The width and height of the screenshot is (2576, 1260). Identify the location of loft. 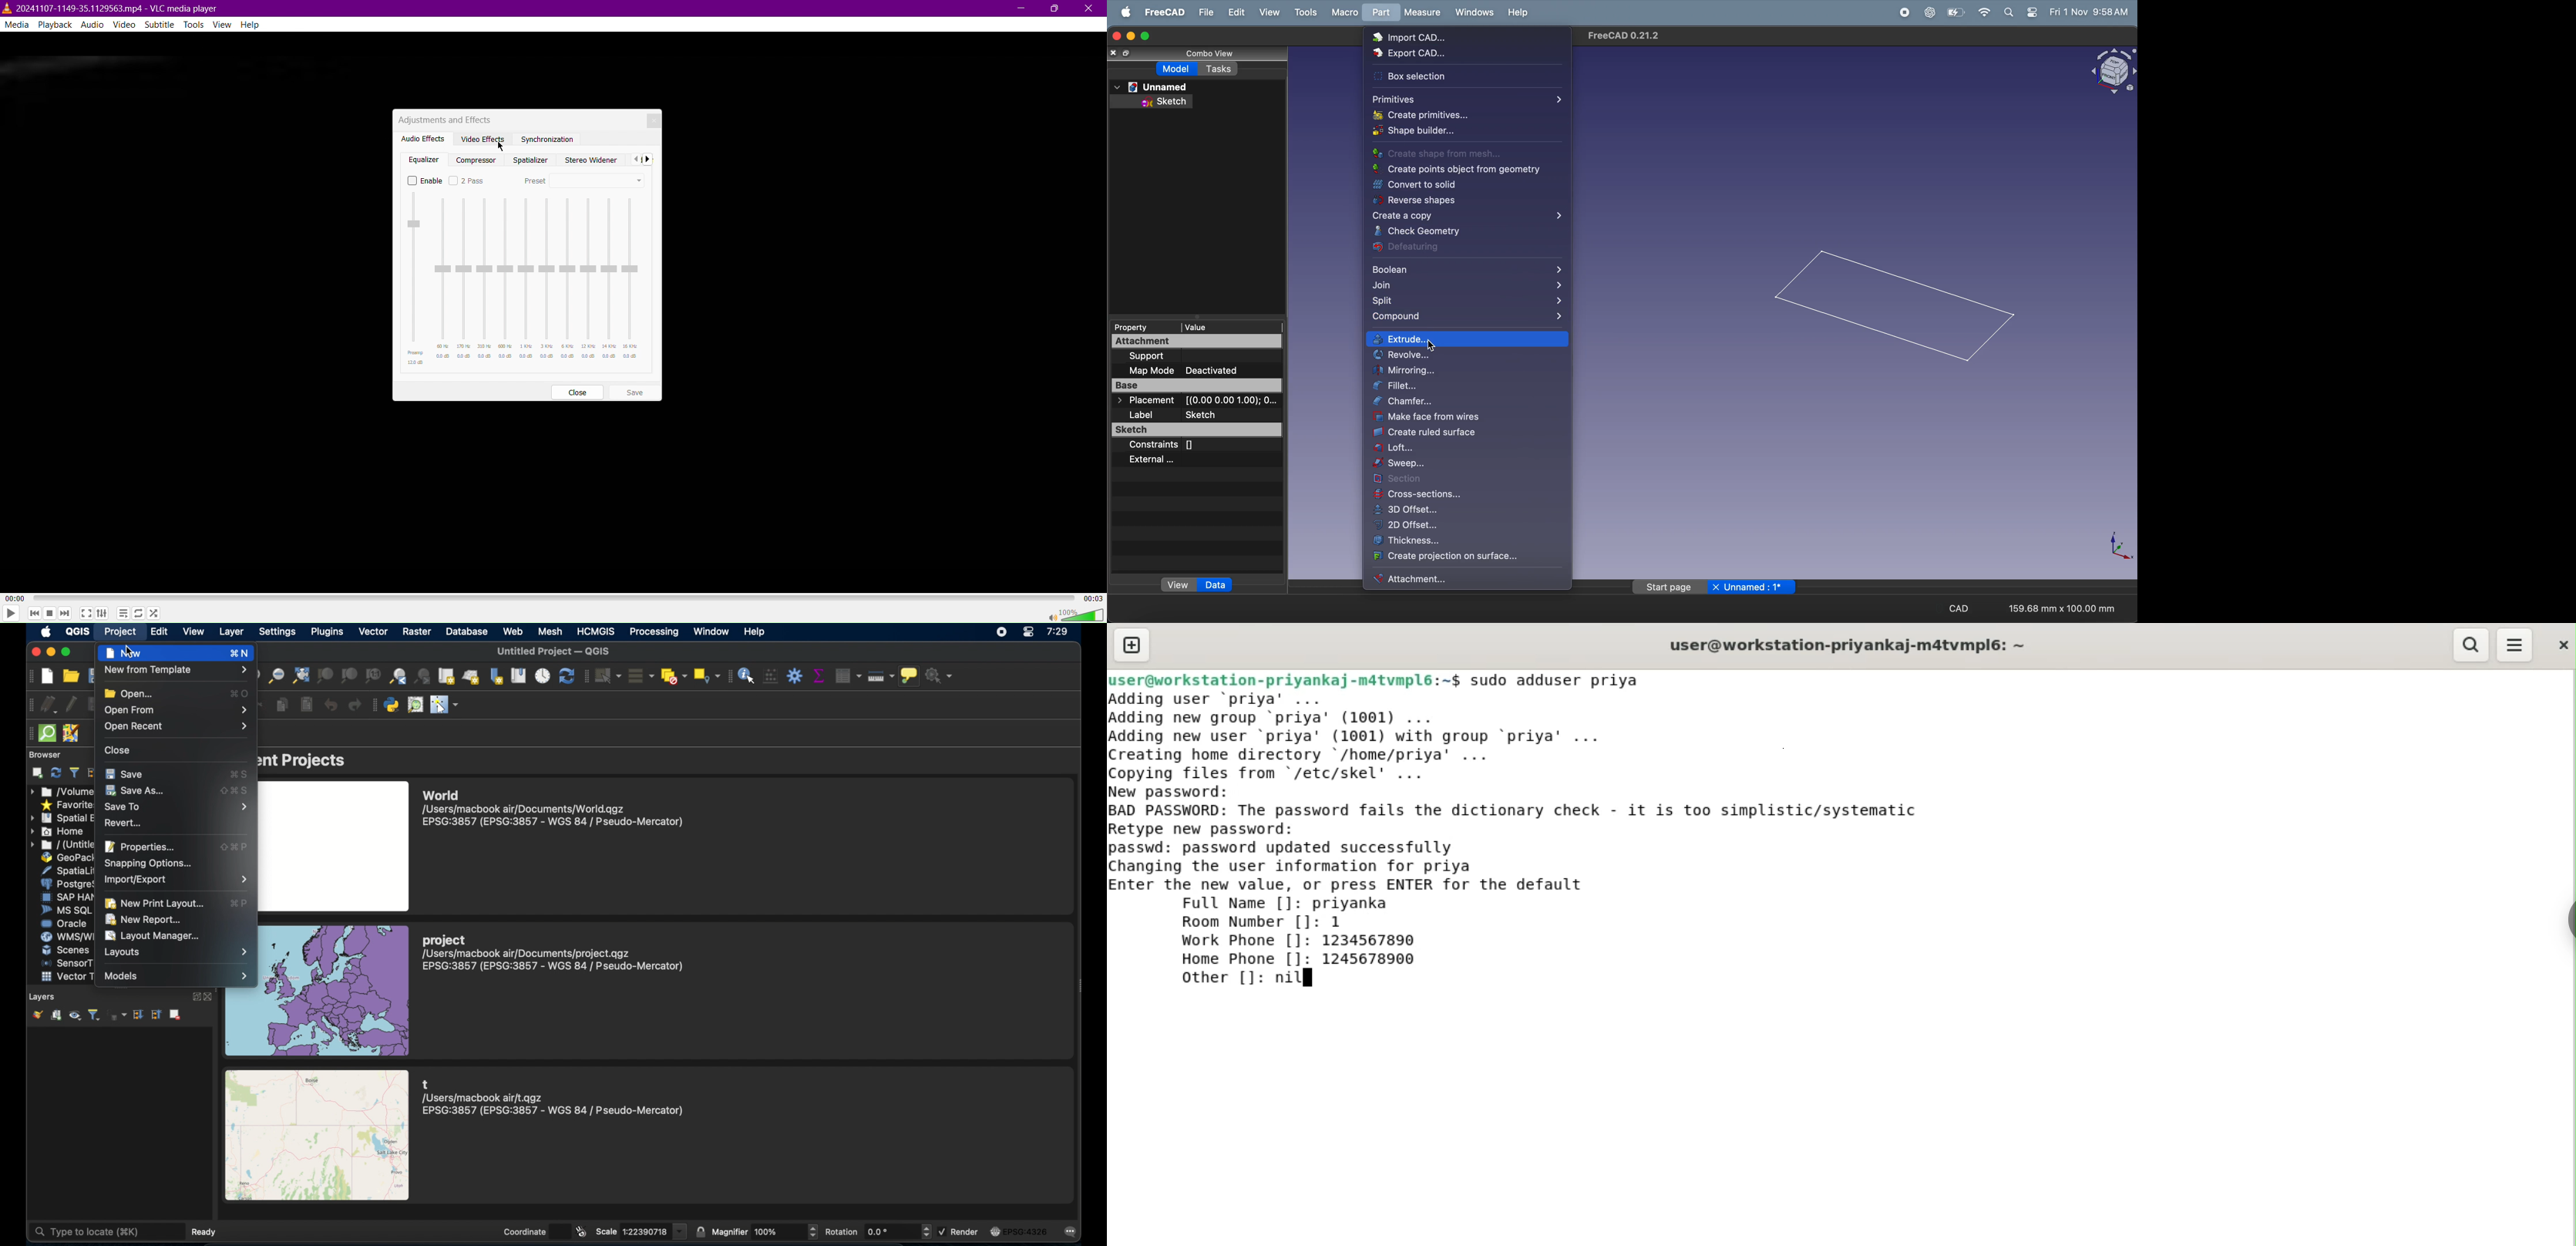
(1467, 450).